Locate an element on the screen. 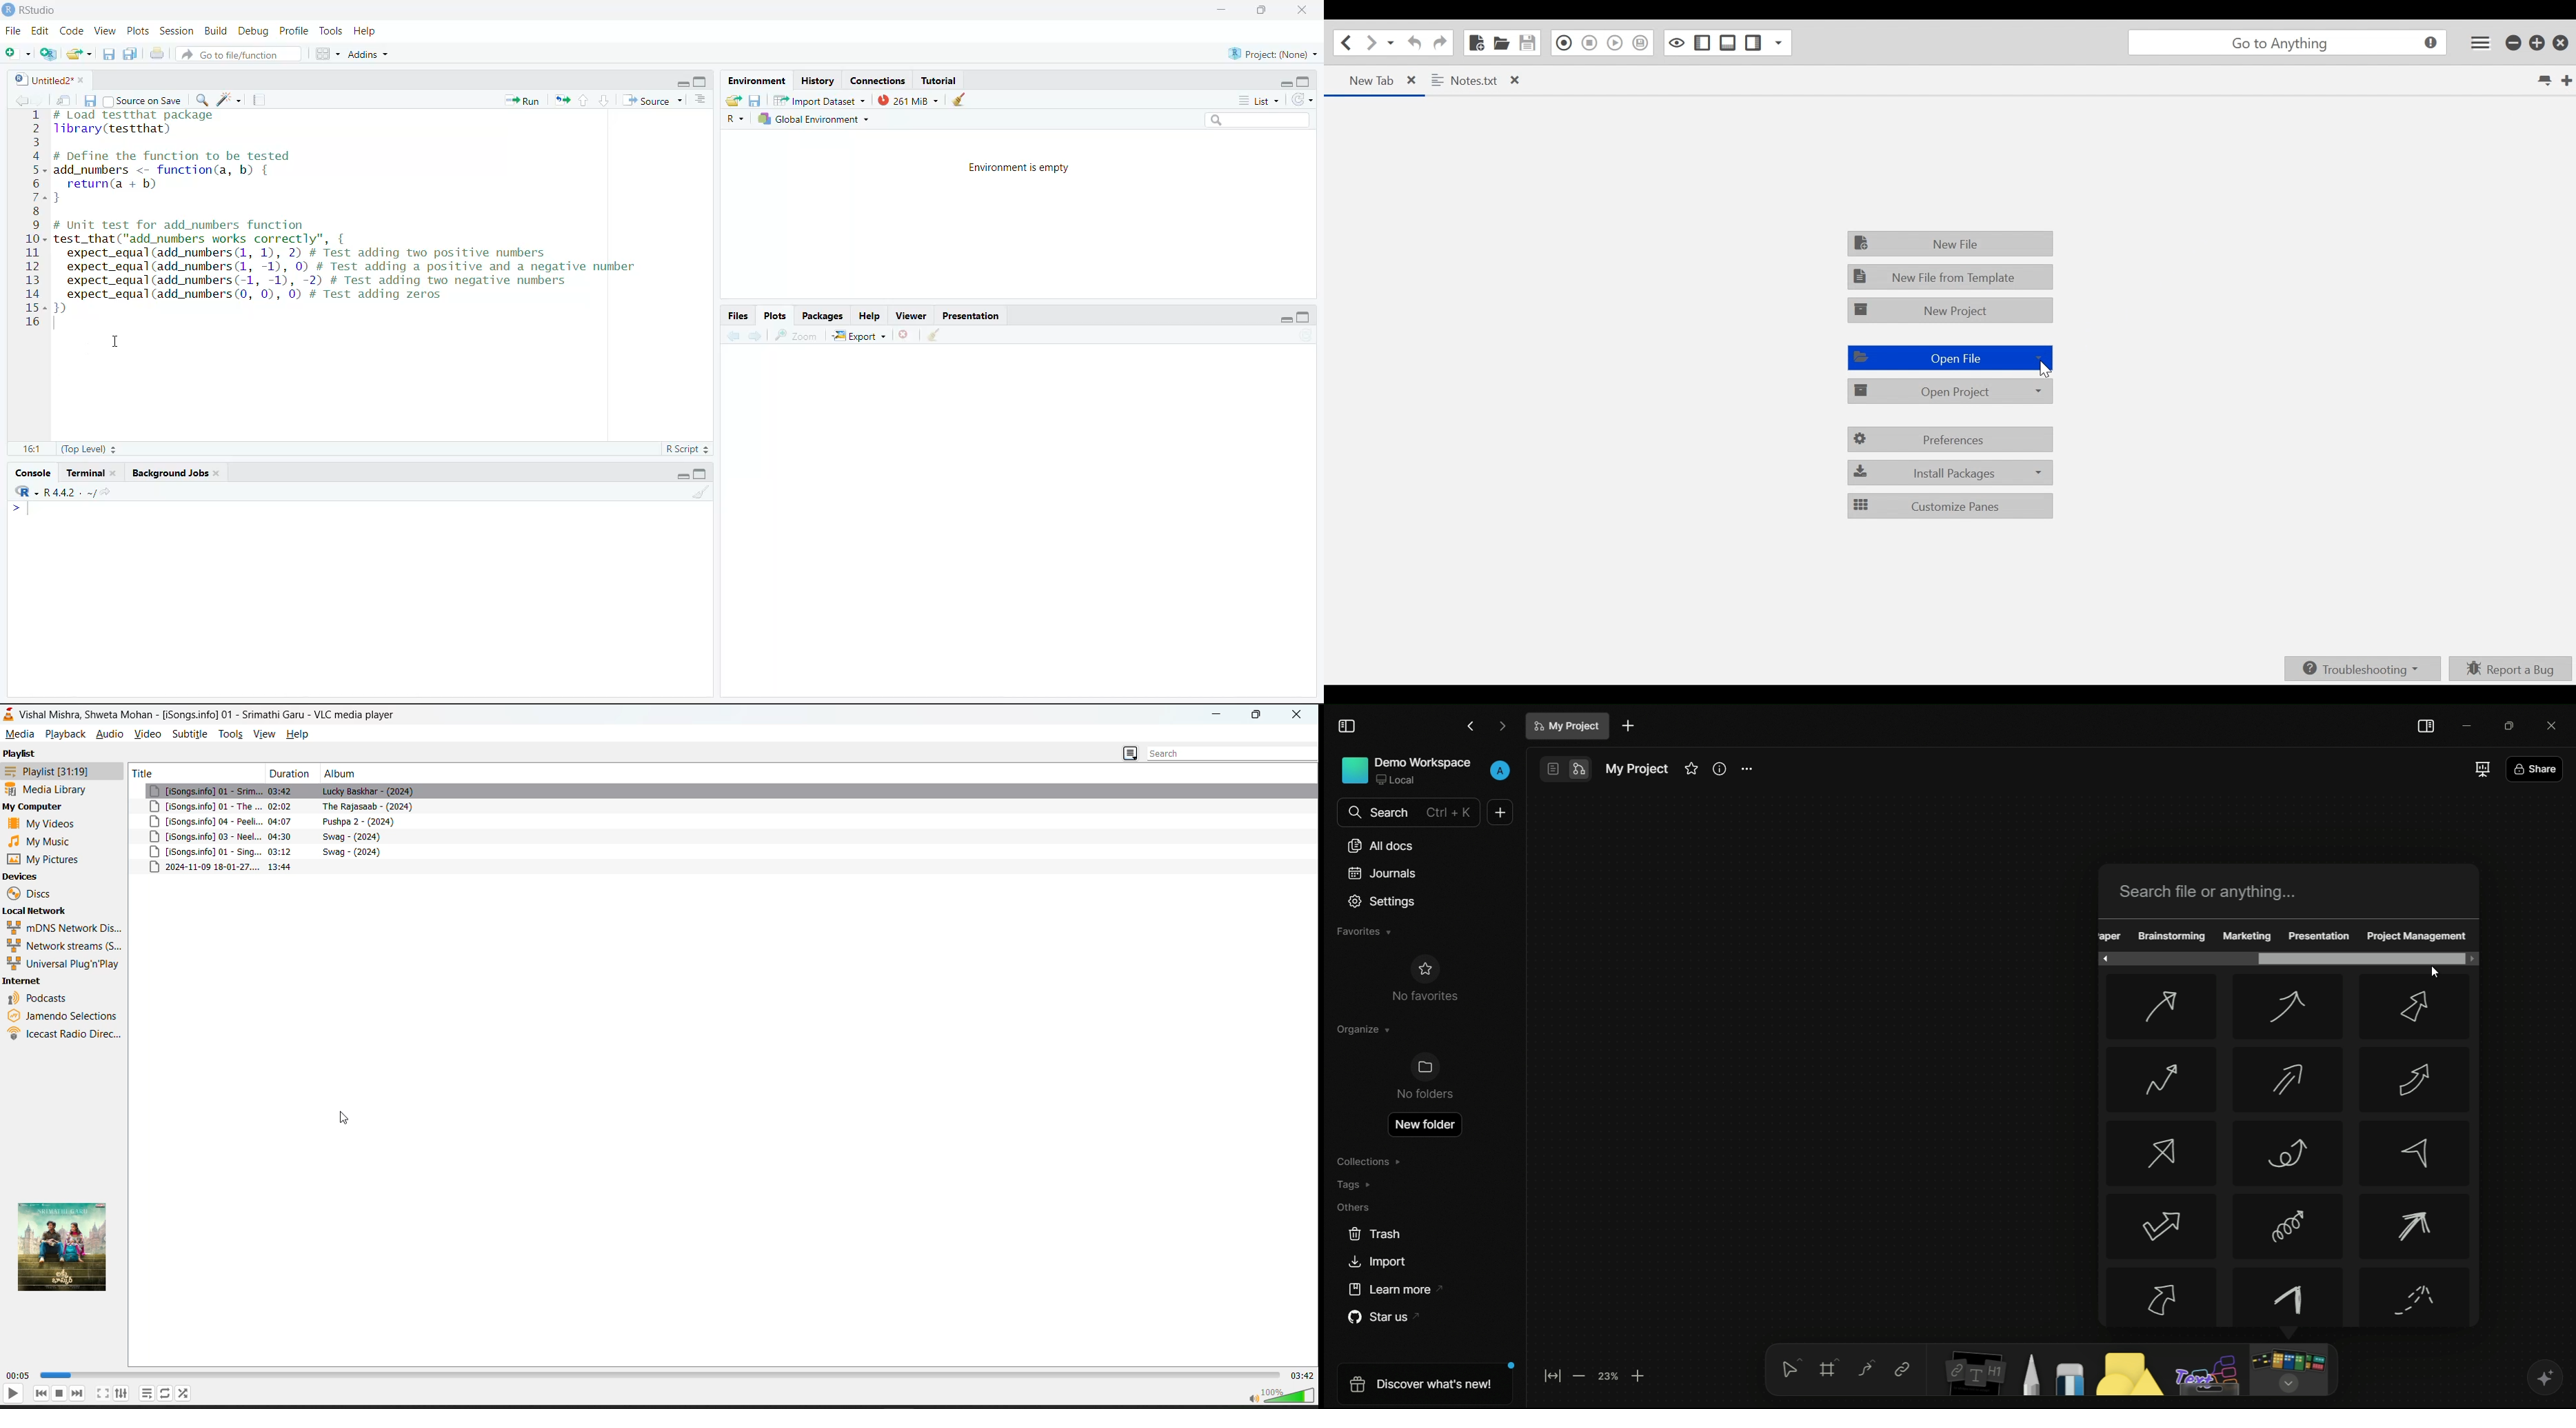 The image size is (2576, 1428). minimize is located at coordinates (682, 475).